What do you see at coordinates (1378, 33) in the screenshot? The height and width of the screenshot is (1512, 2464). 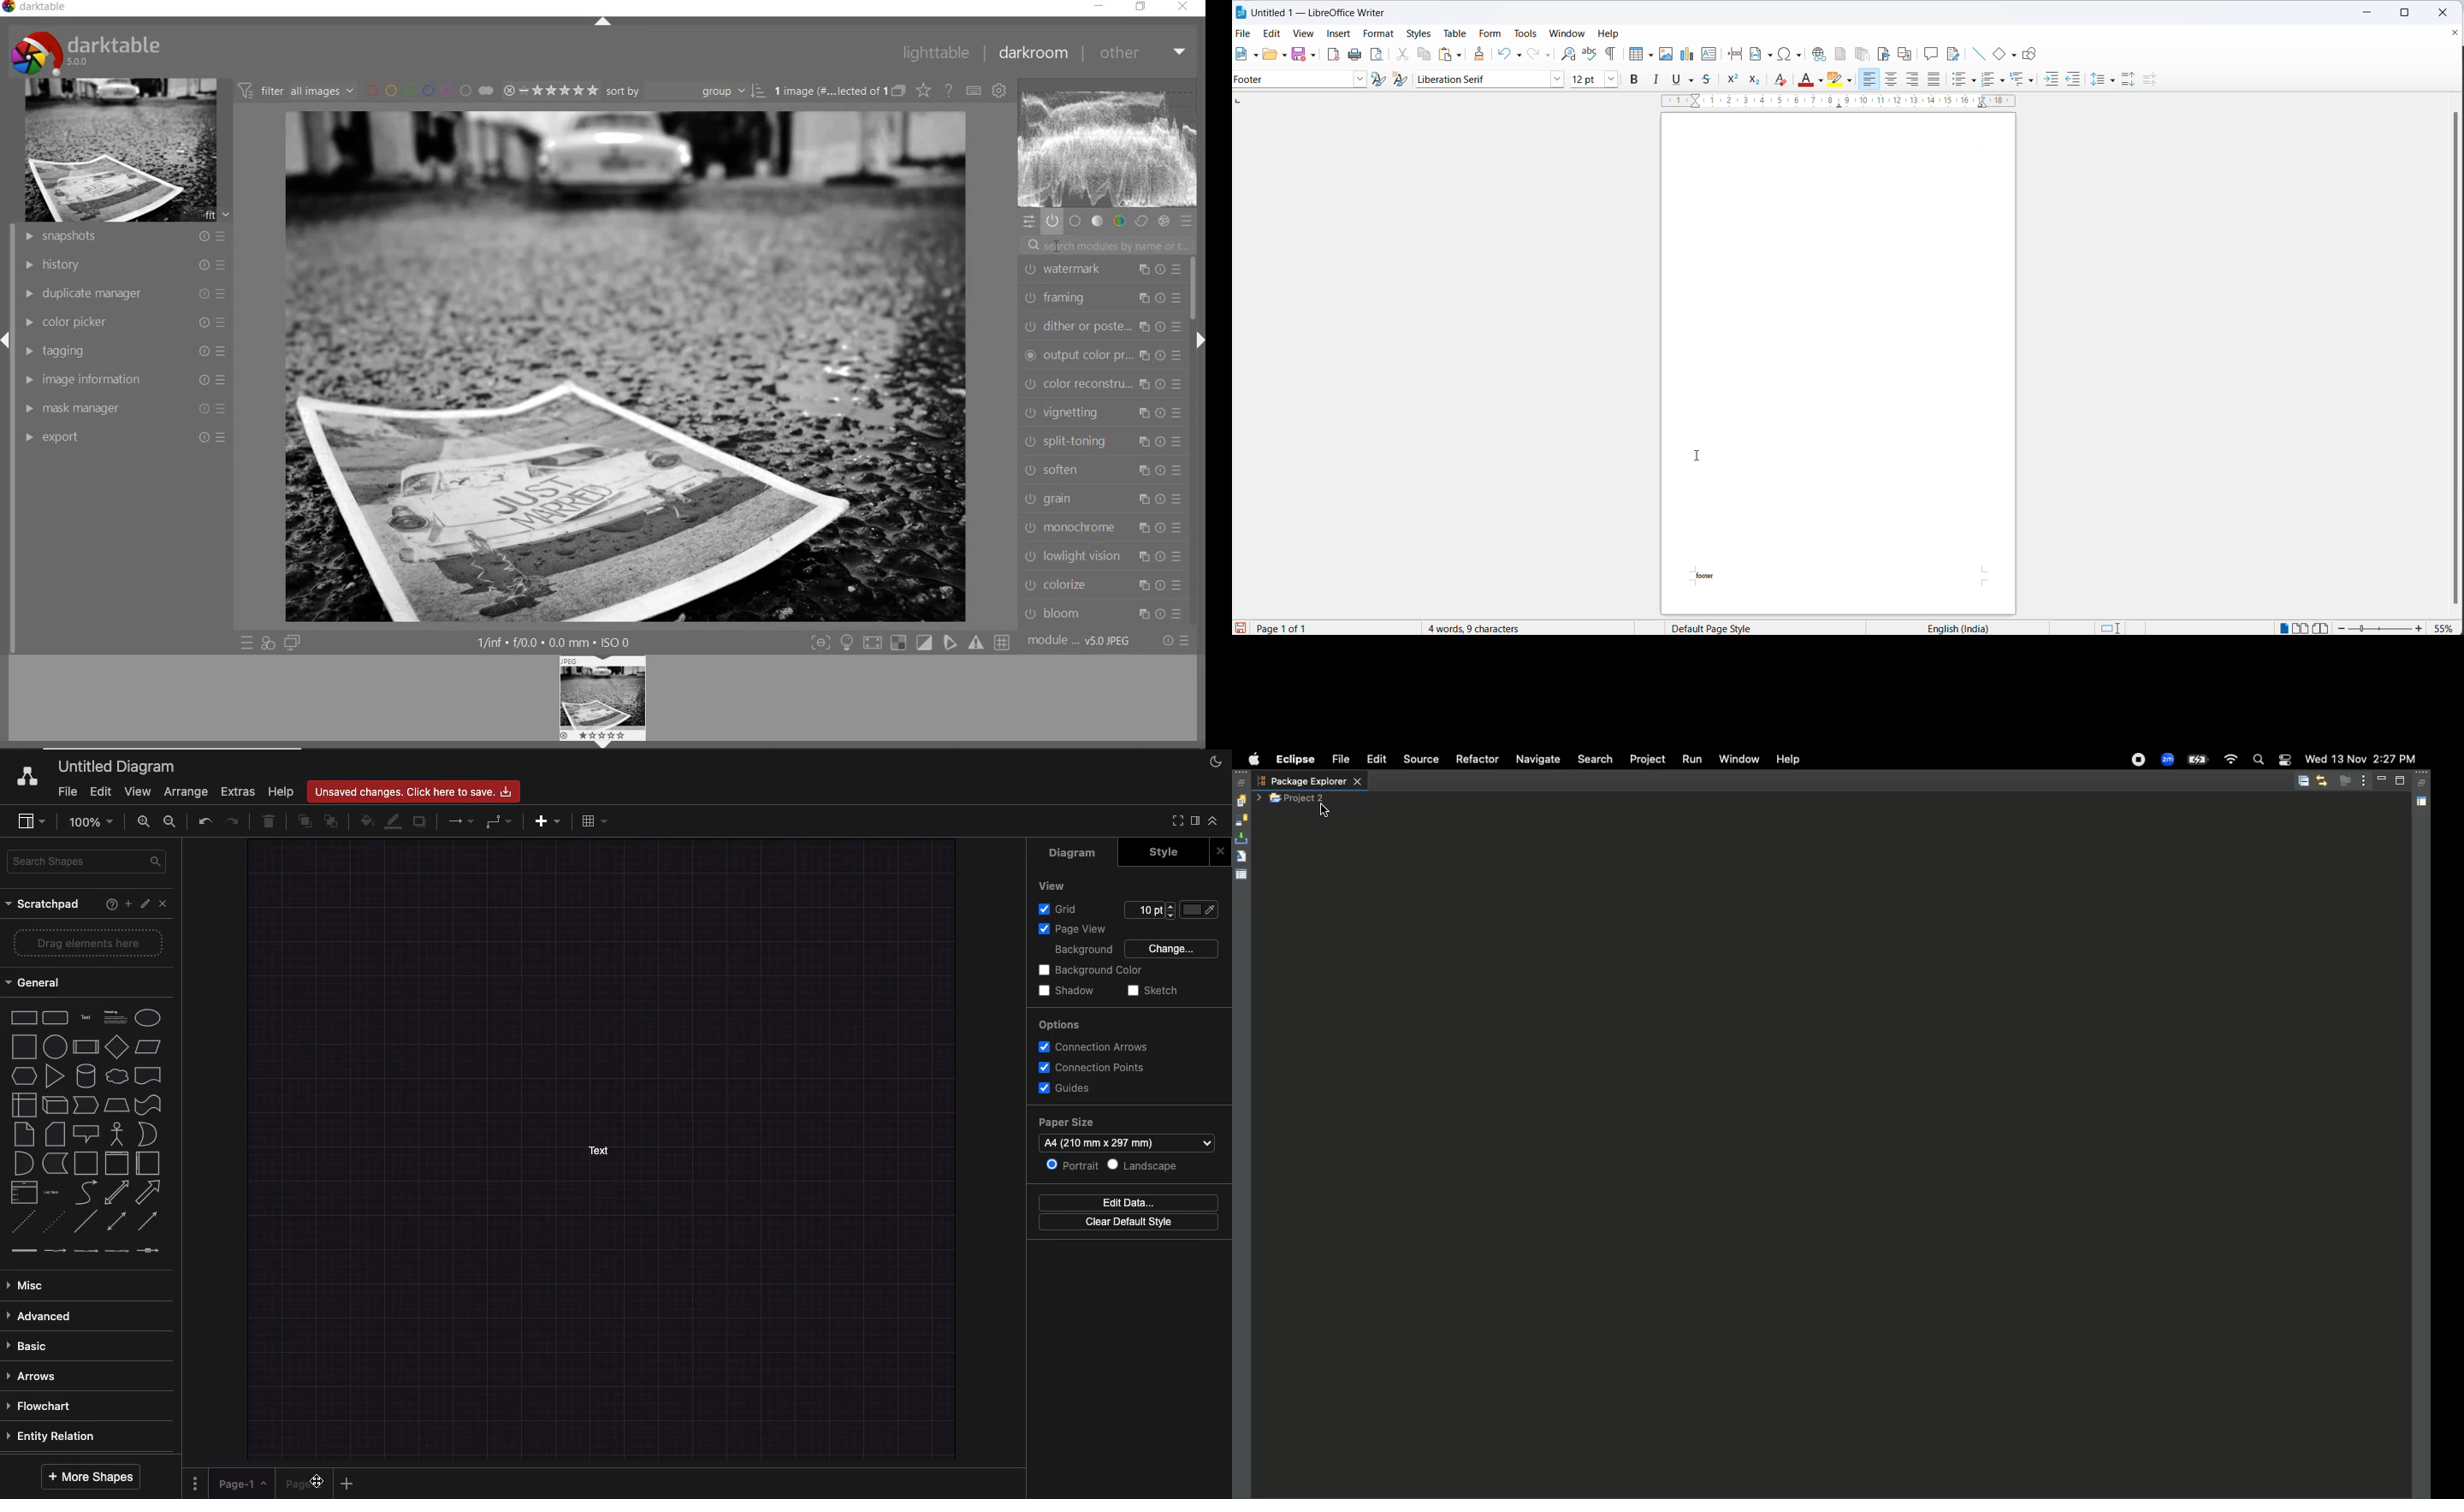 I see `format` at bounding box center [1378, 33].